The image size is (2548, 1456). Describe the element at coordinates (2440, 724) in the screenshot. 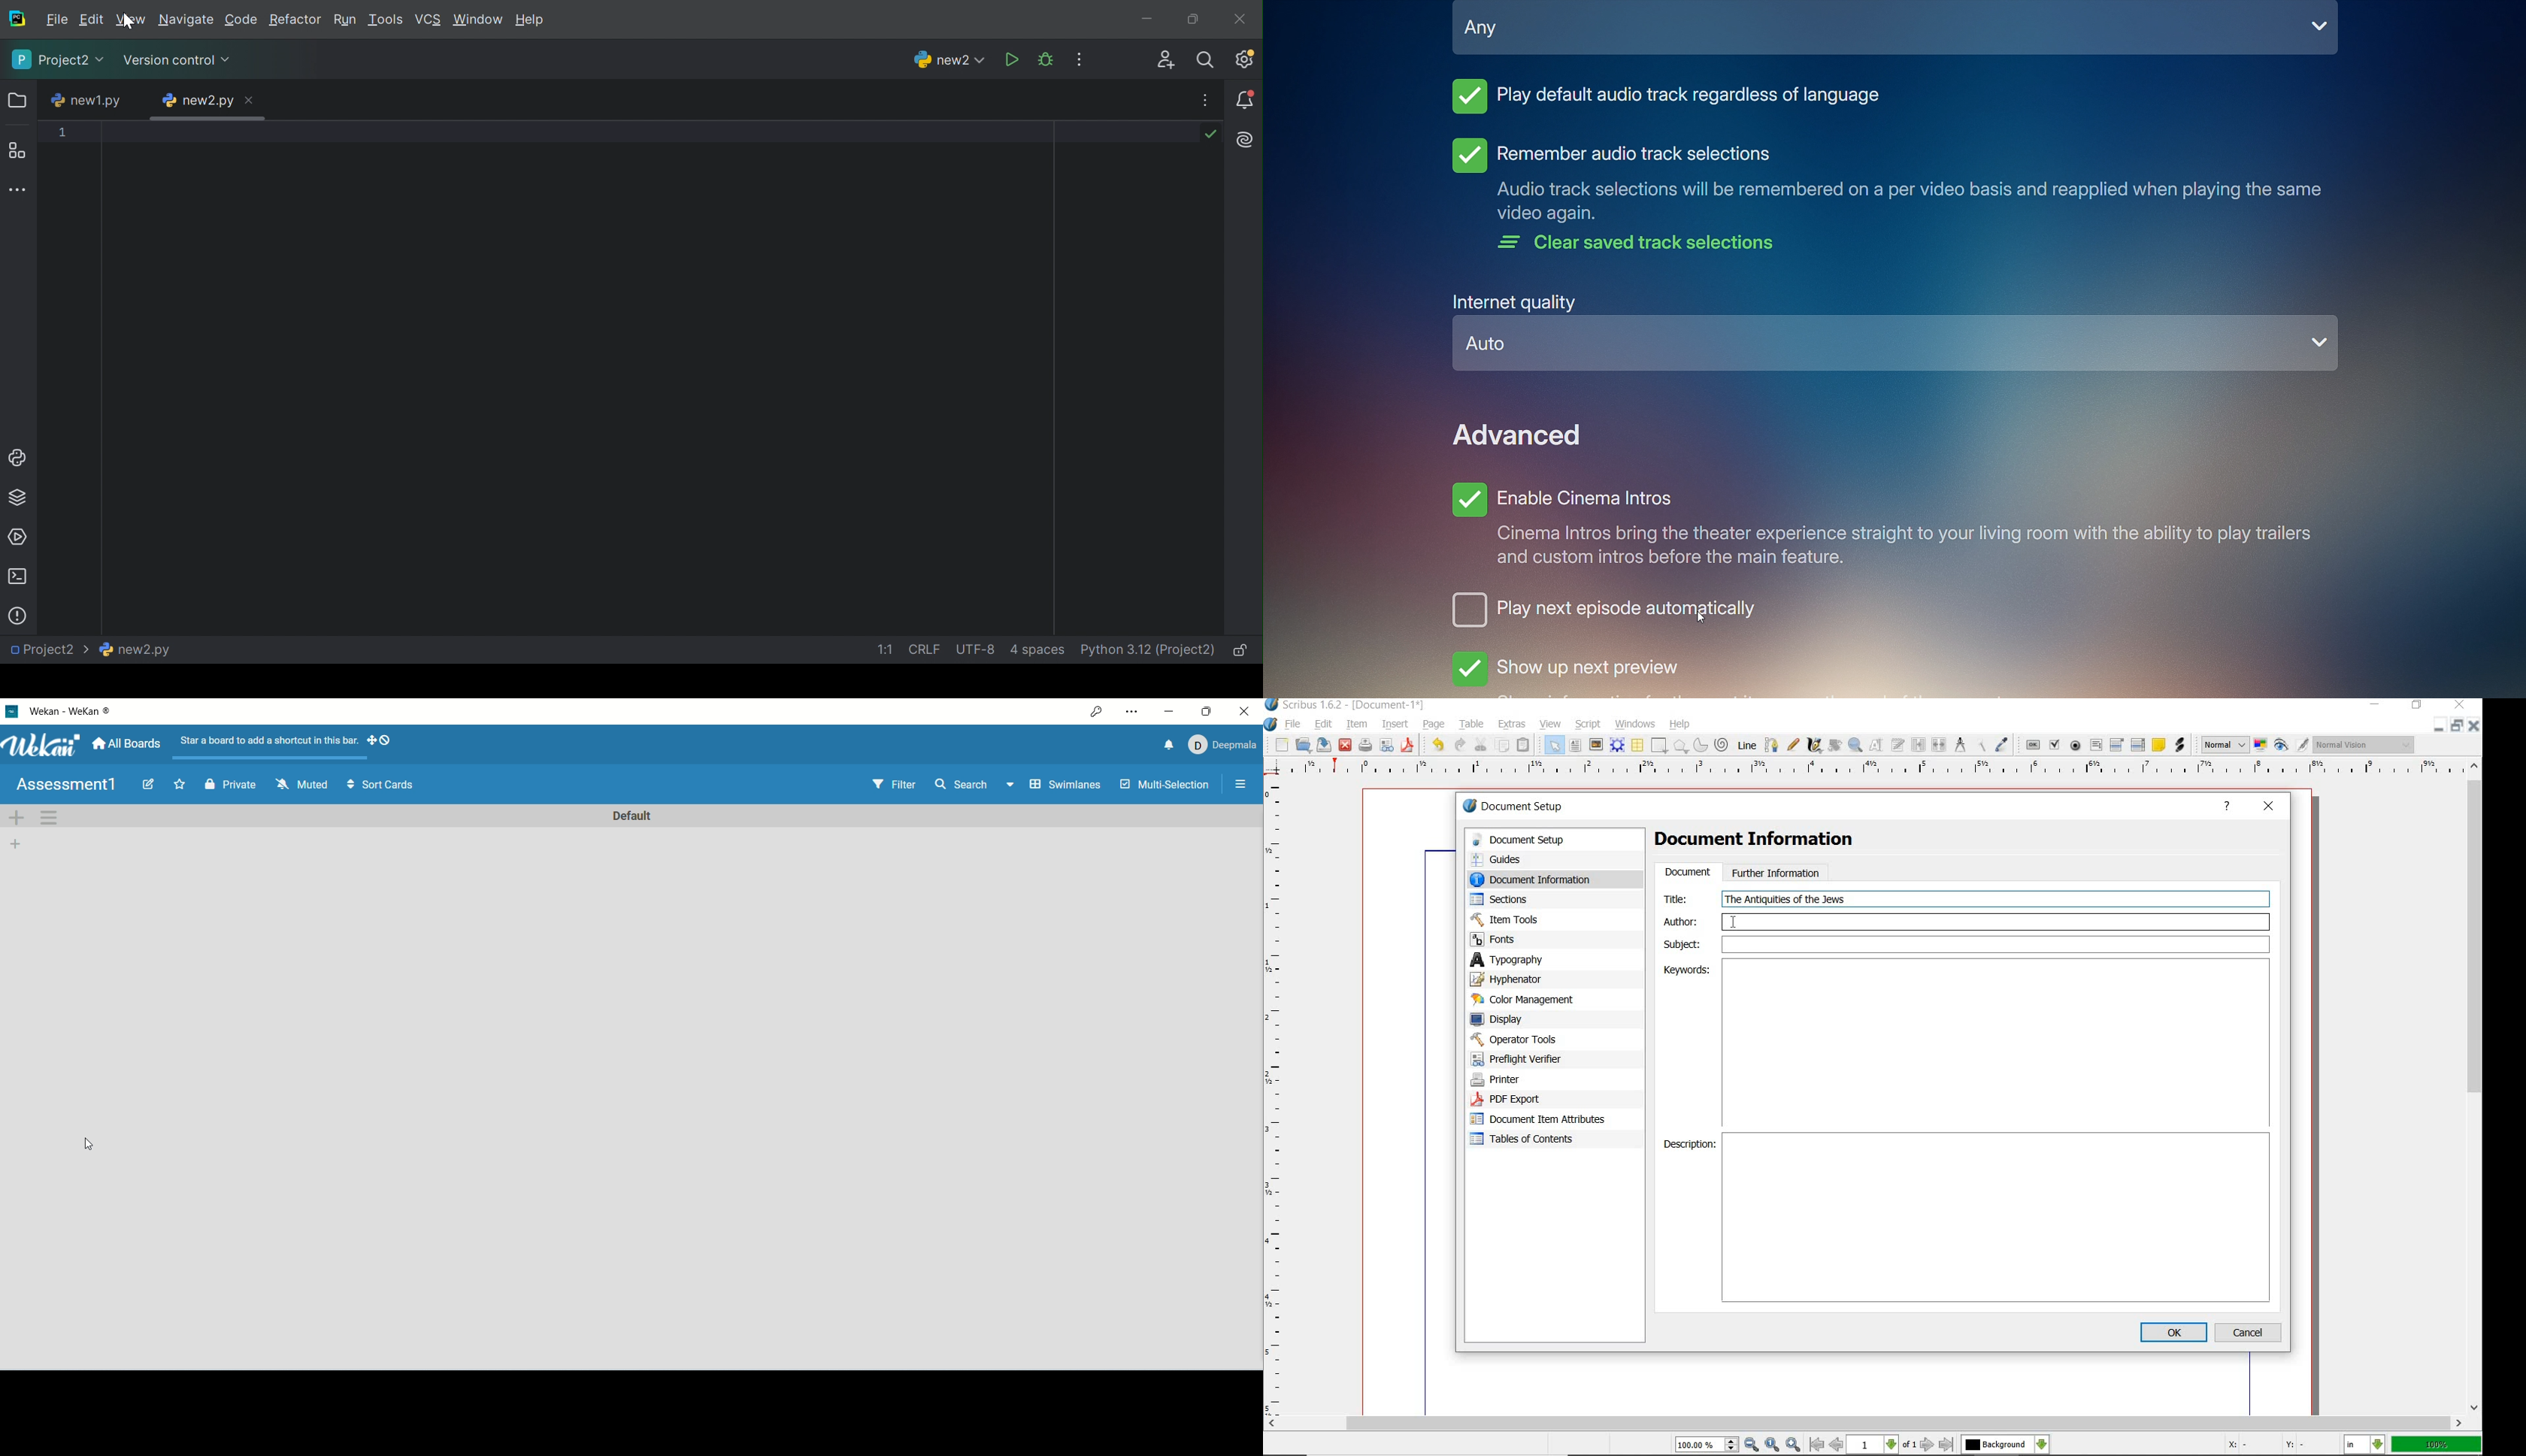

I see `minimize` at that location.